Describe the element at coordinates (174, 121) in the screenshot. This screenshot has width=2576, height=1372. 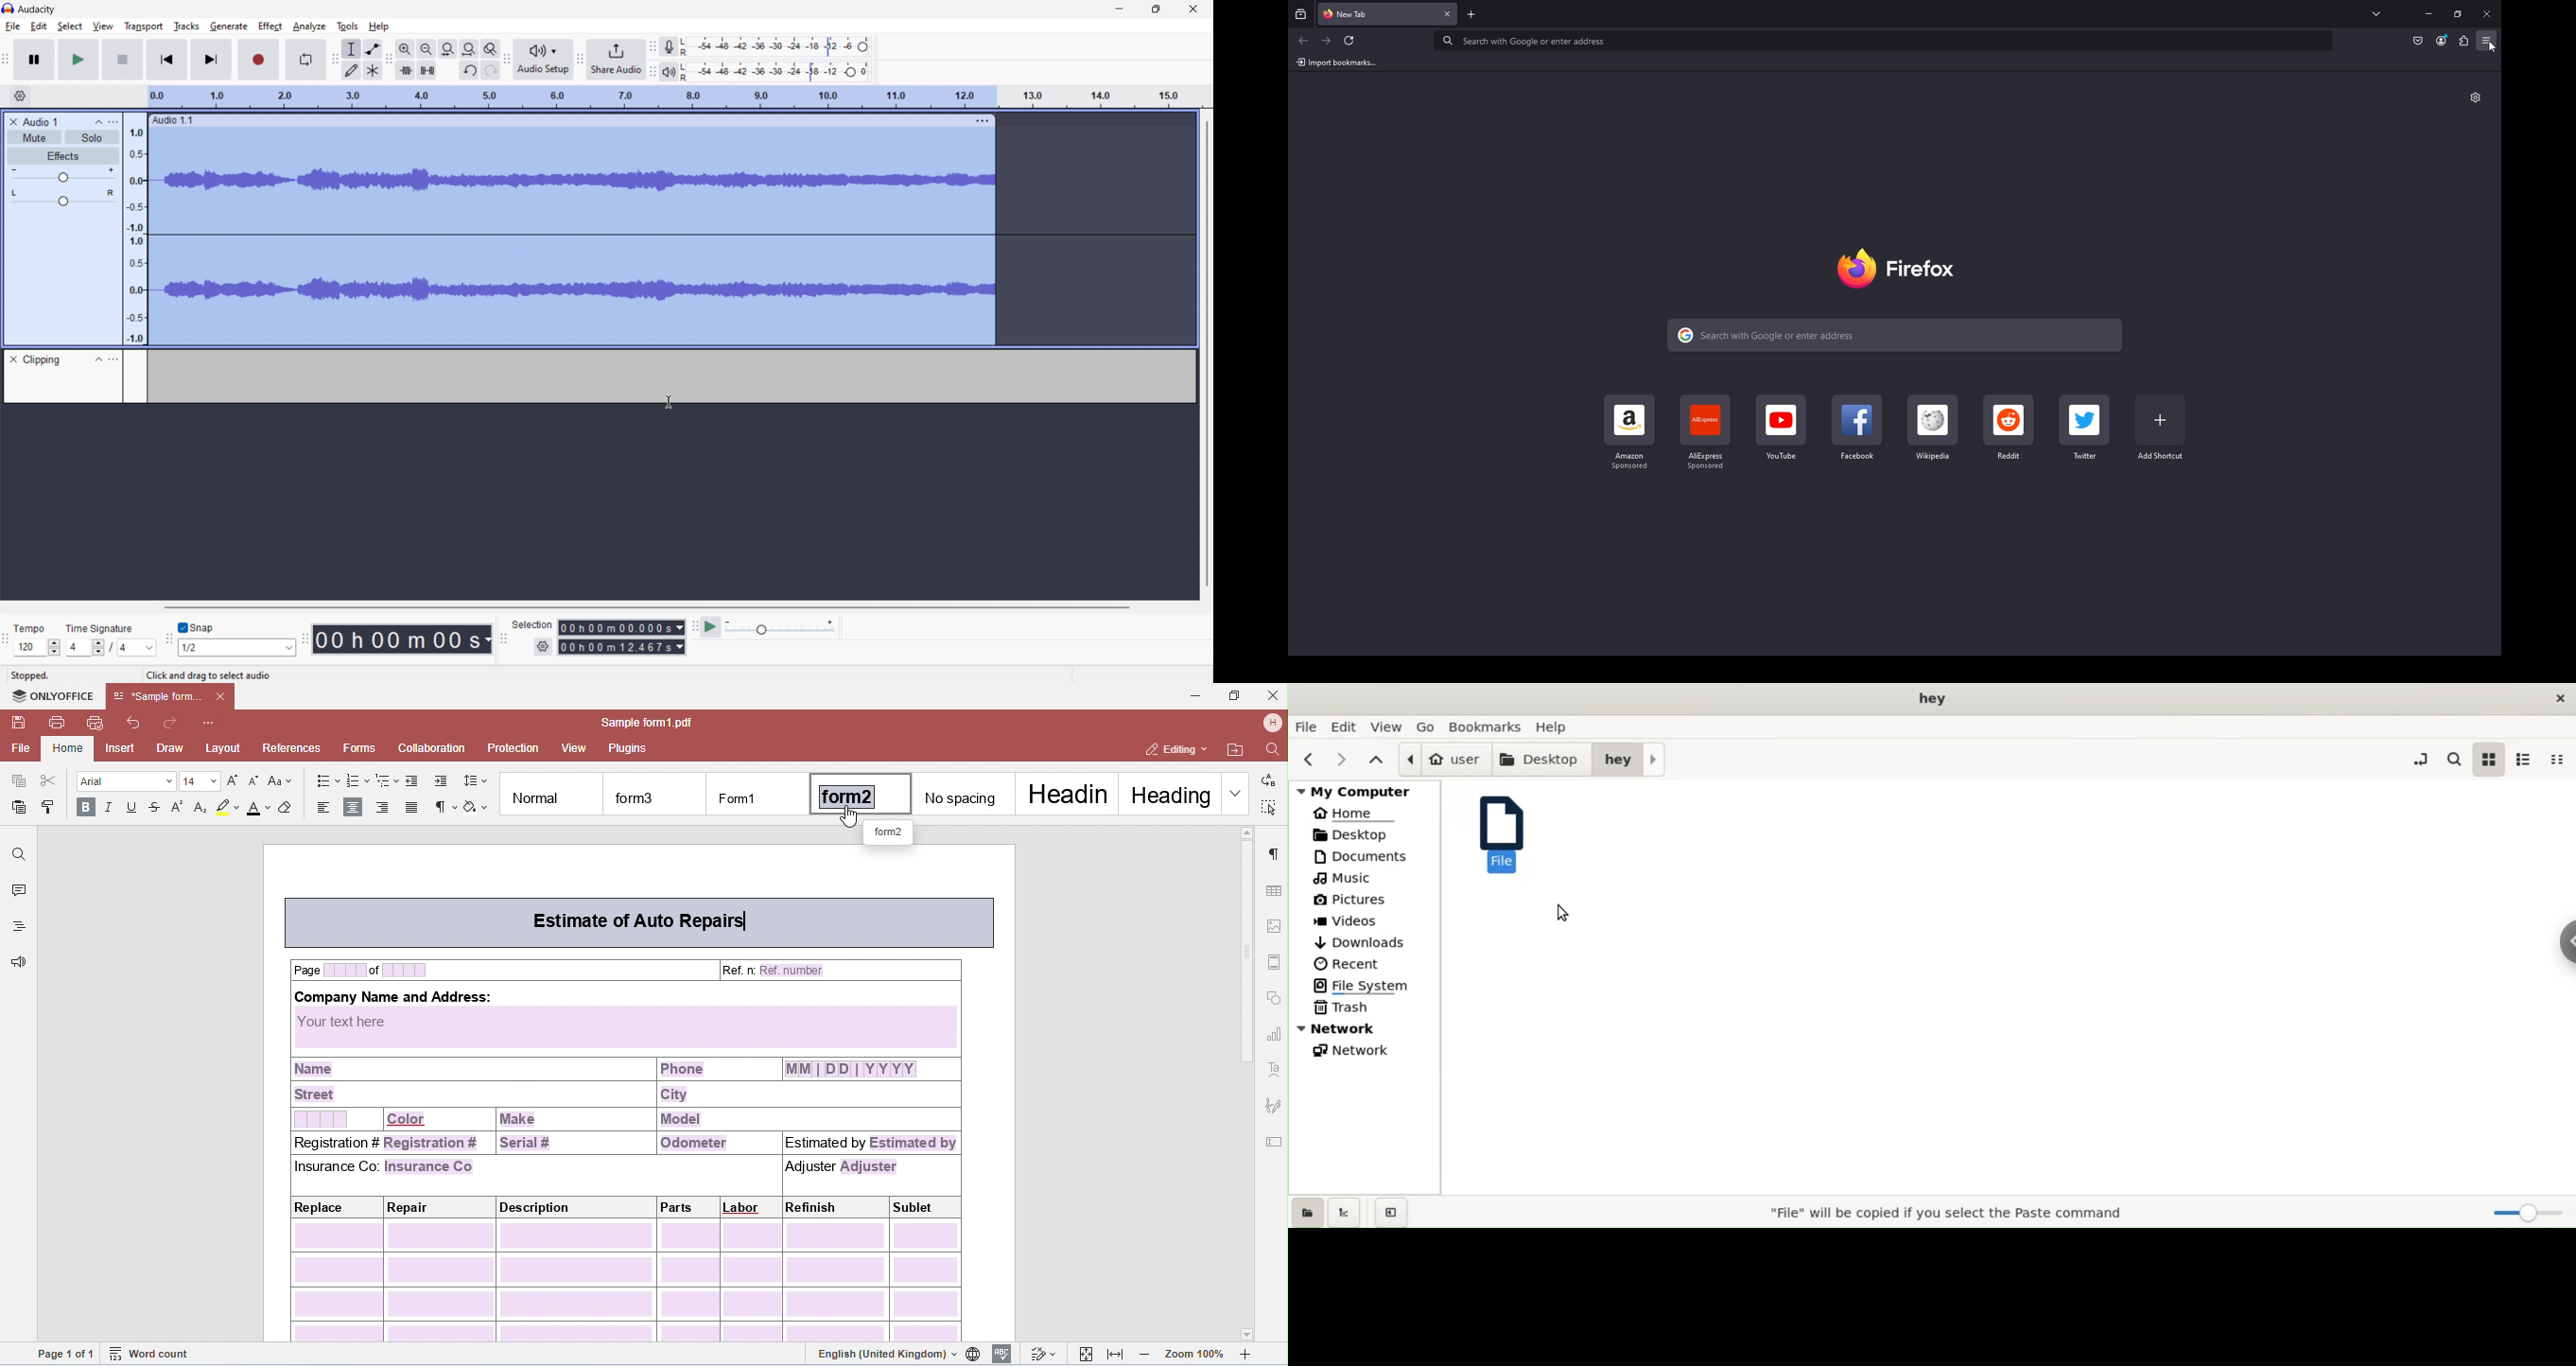
I see `audio 1.1 ` at that location.